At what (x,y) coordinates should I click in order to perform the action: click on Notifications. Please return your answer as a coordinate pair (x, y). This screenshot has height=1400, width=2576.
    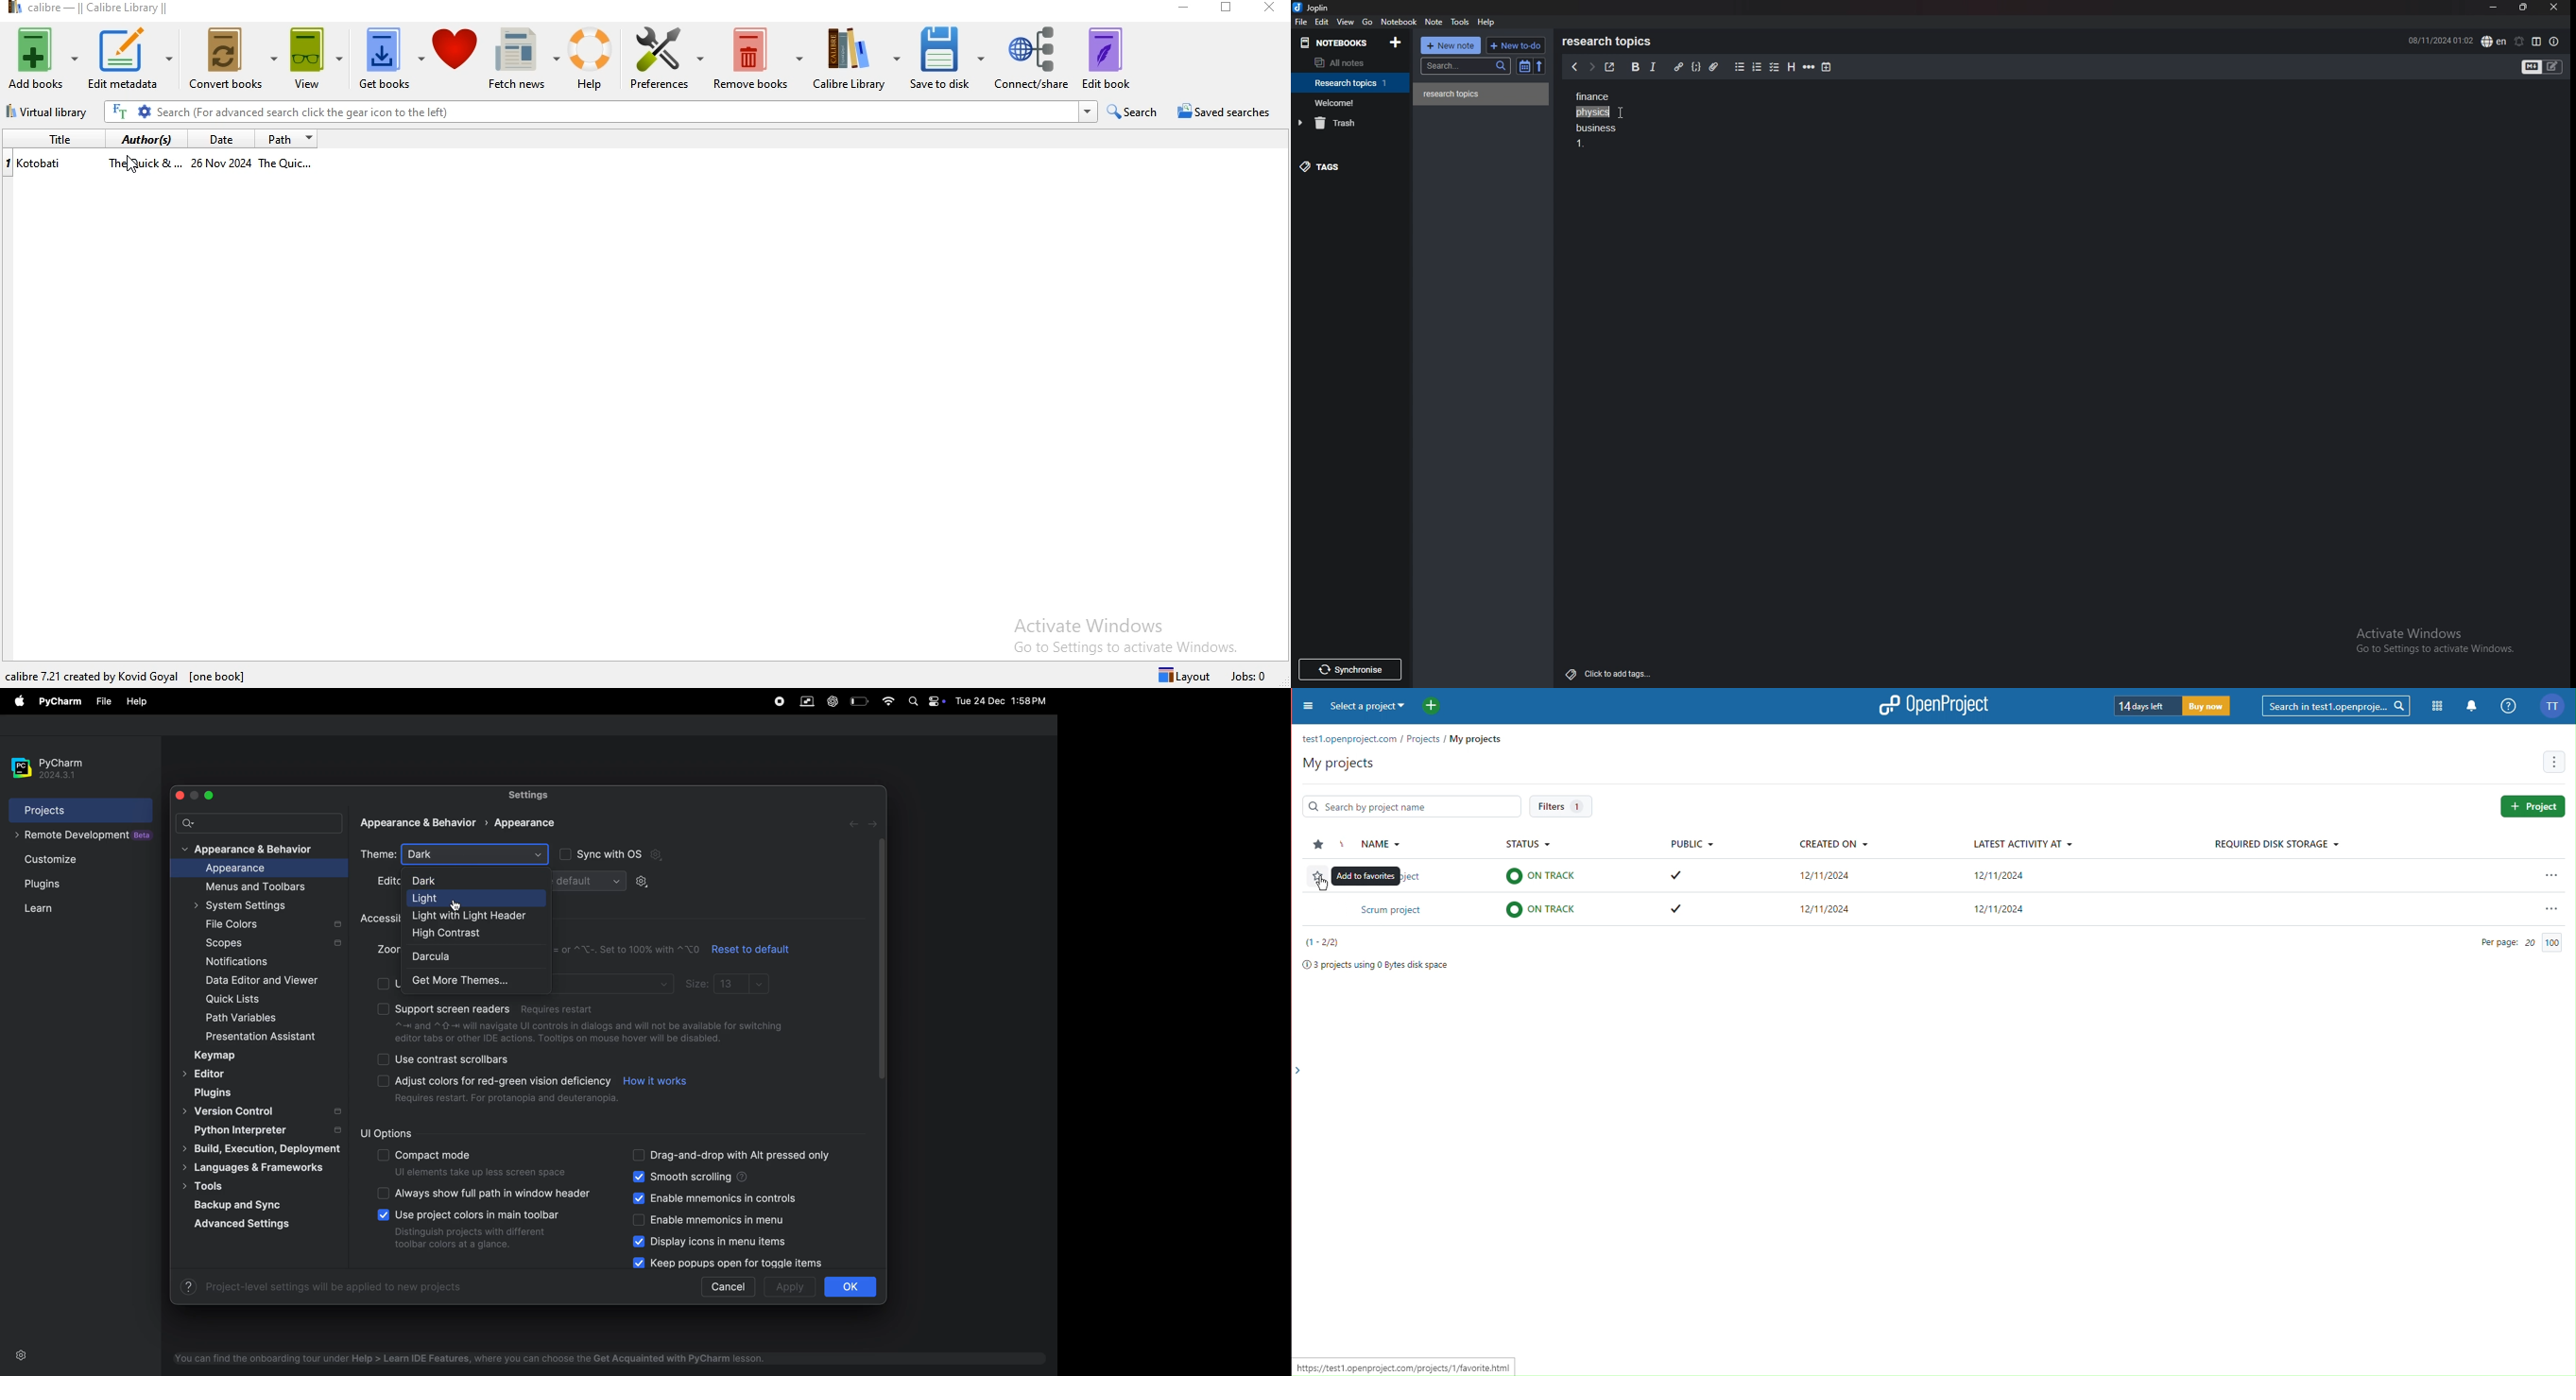
    Looking at the image, I should click on (2471, 704).